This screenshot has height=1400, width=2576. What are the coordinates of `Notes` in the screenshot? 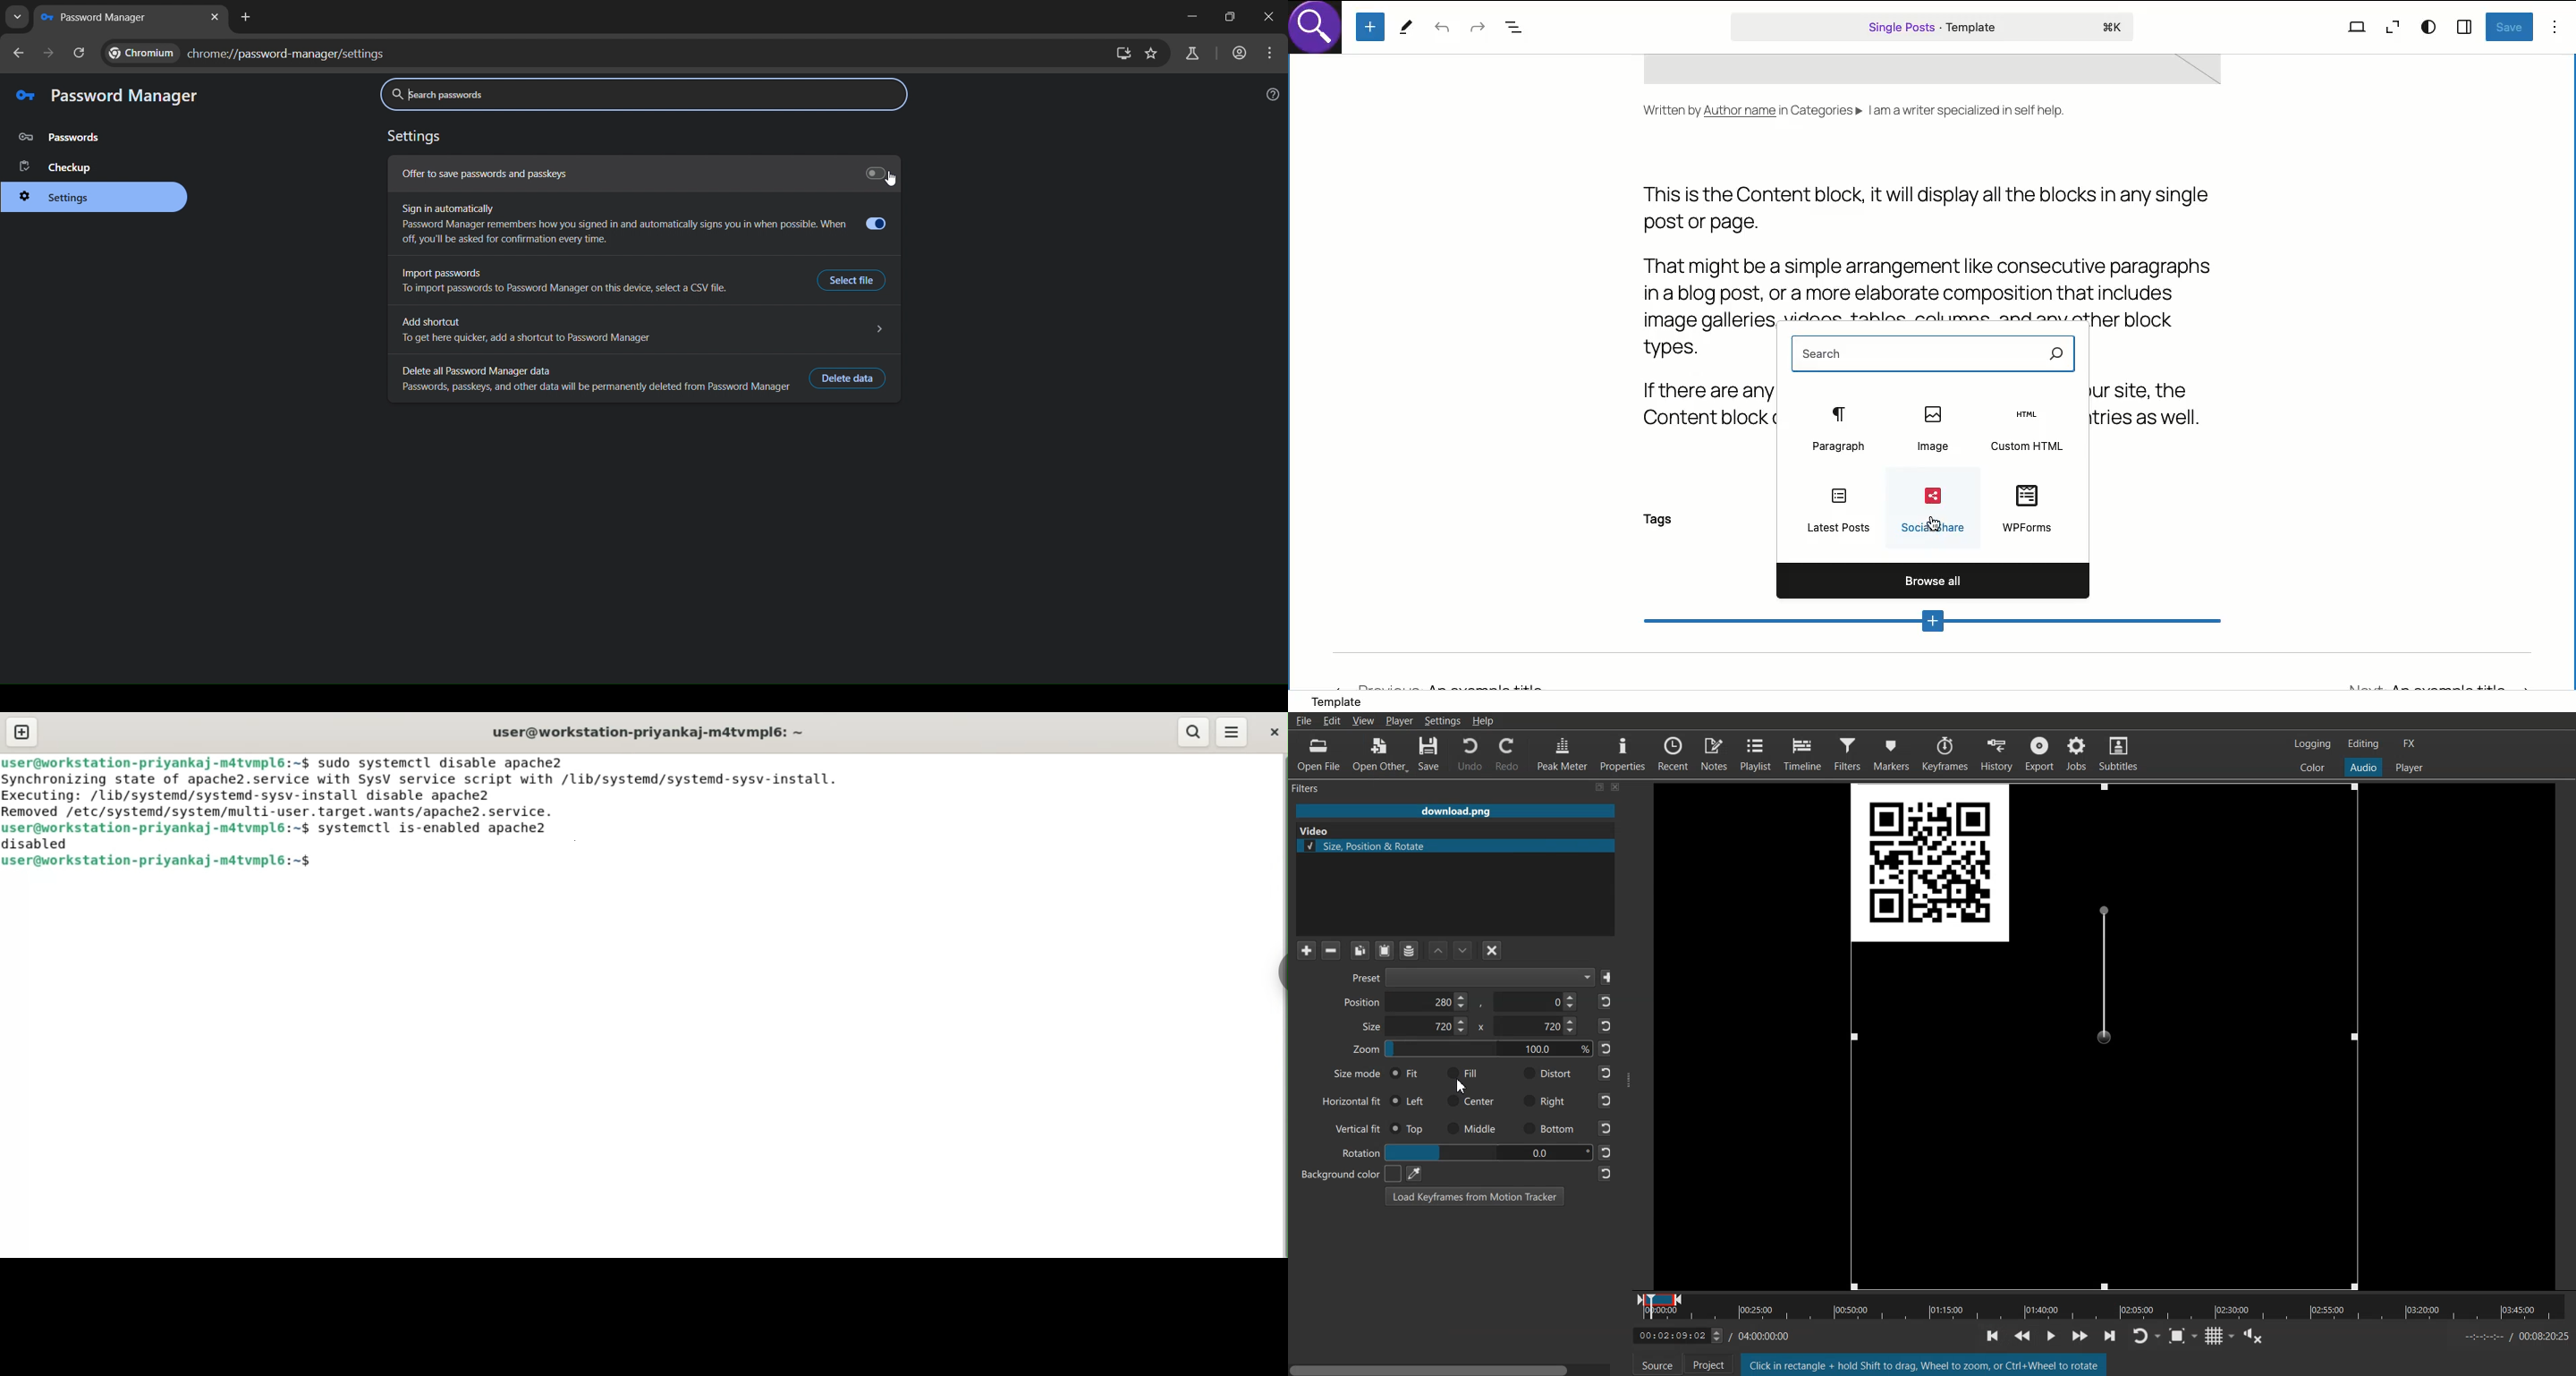 It's located at (1715, 753).